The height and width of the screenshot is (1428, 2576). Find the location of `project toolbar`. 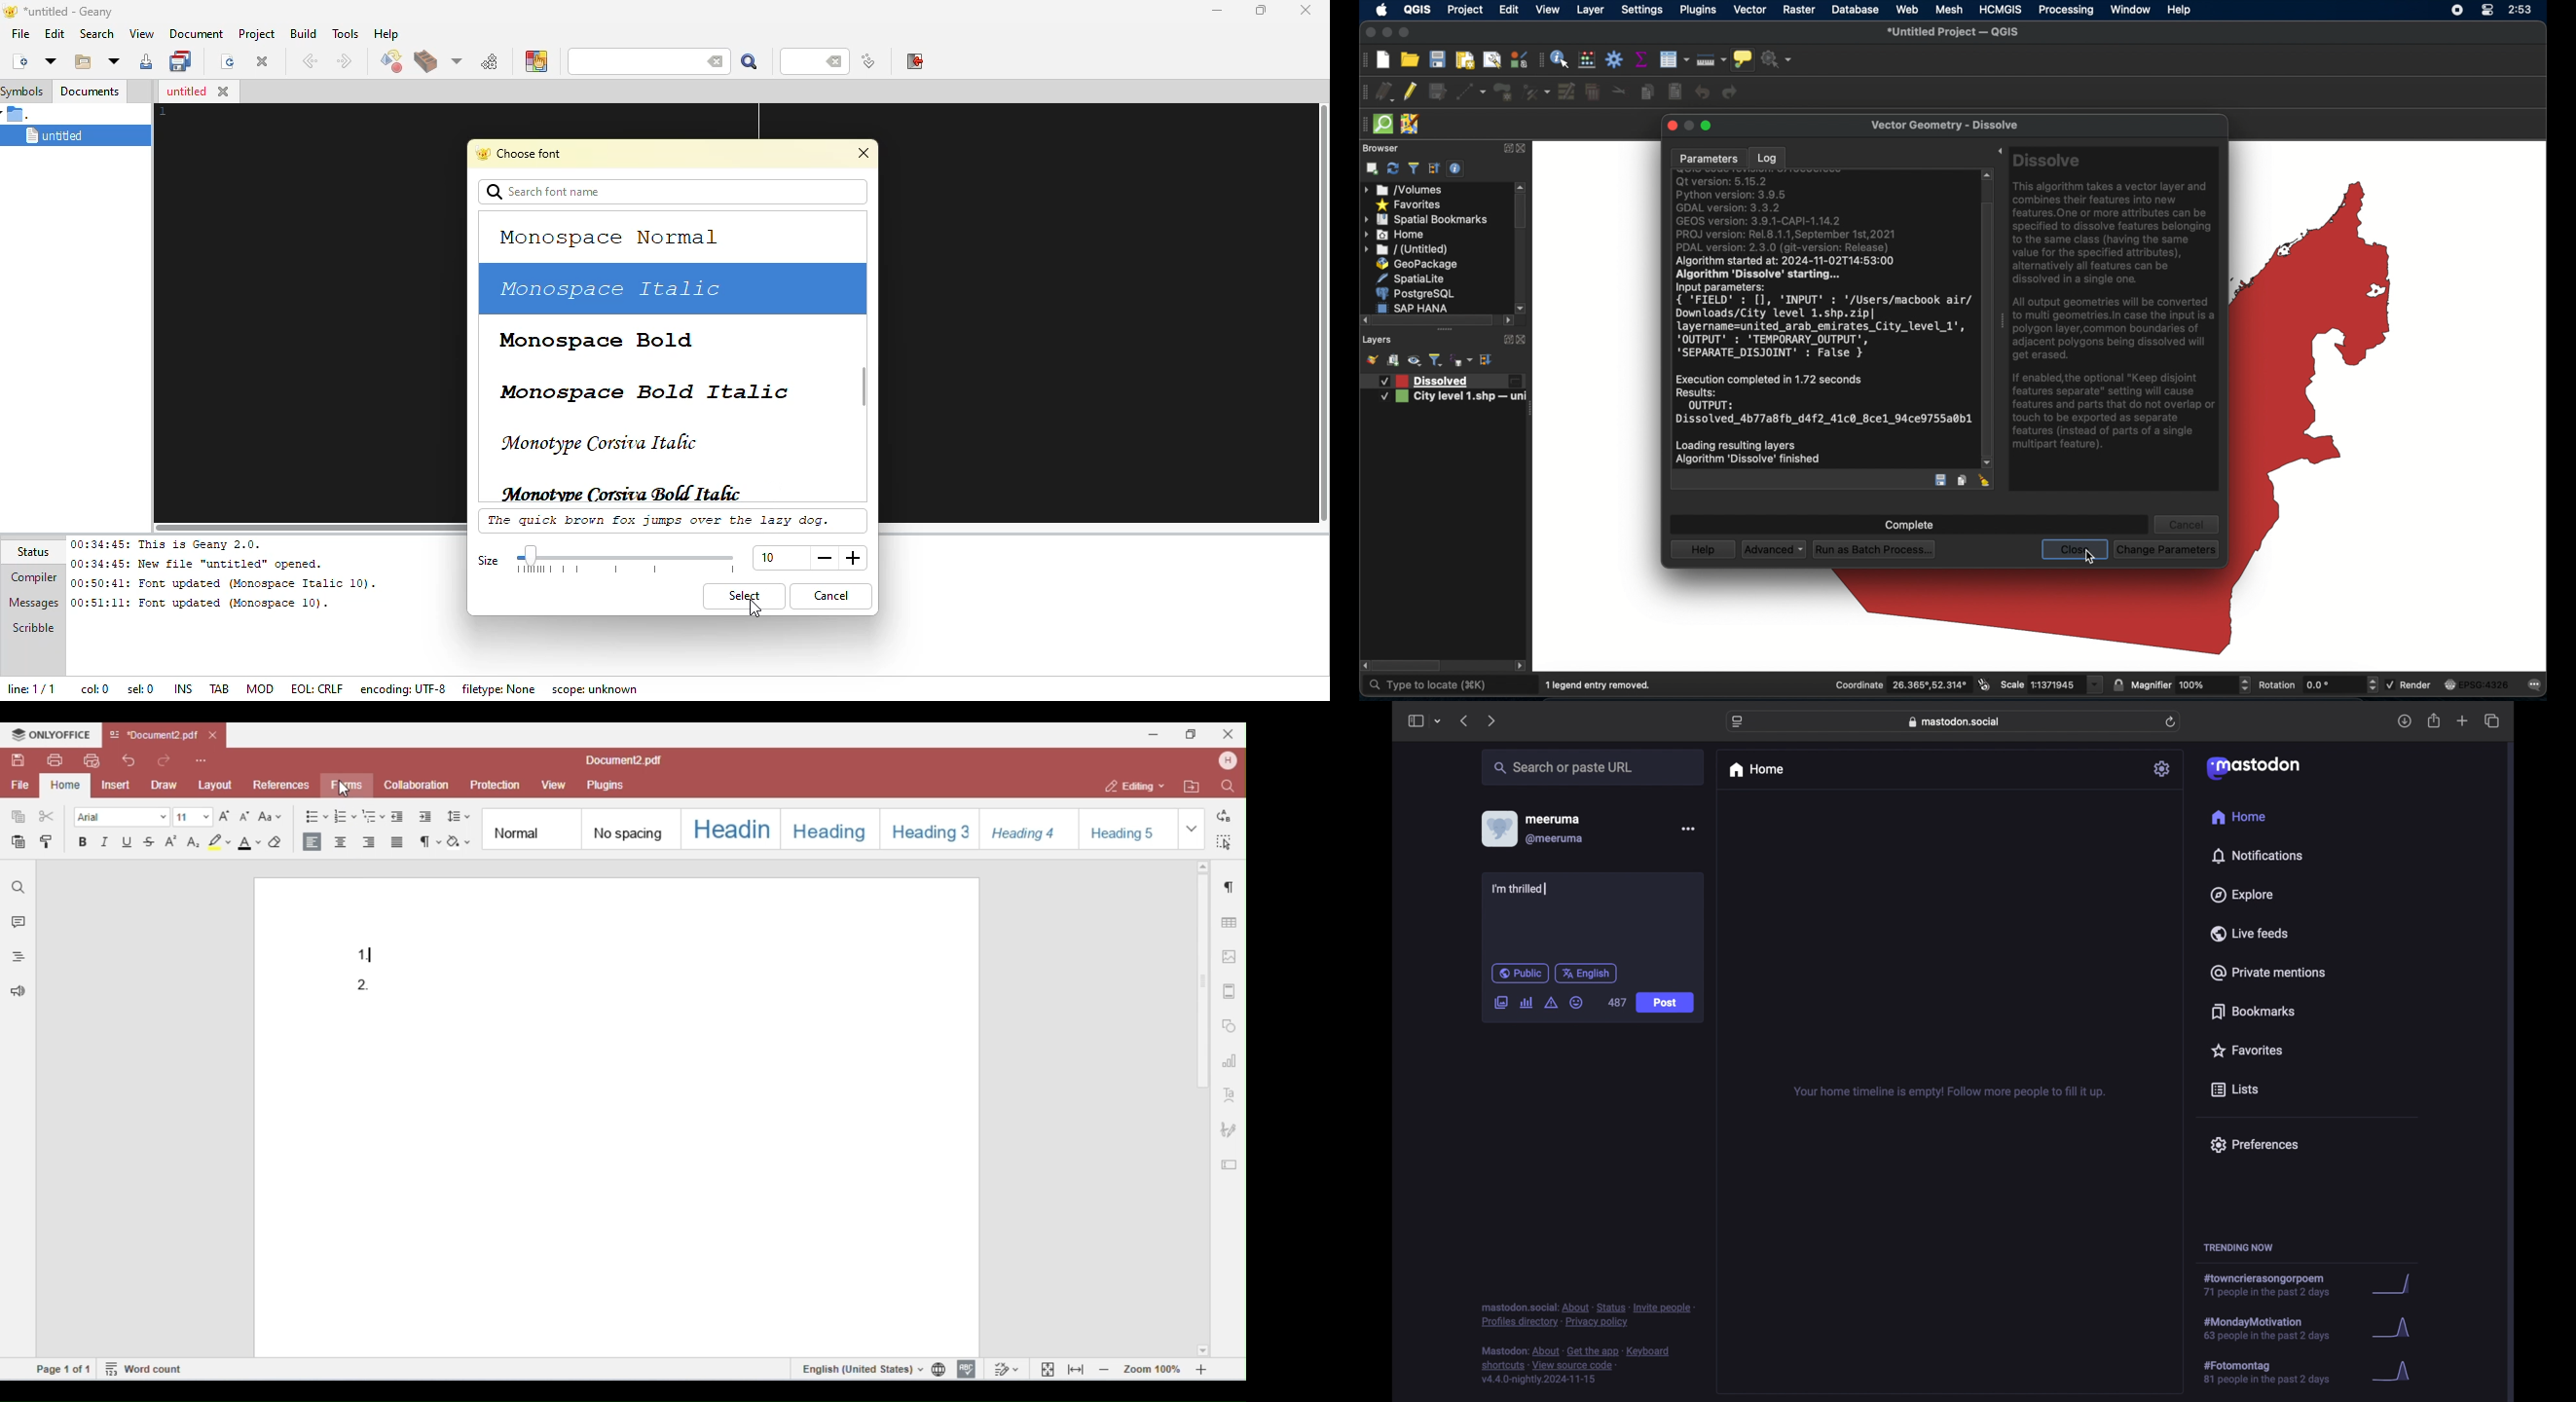

project toolbar is located at coordinates (1363, 60).